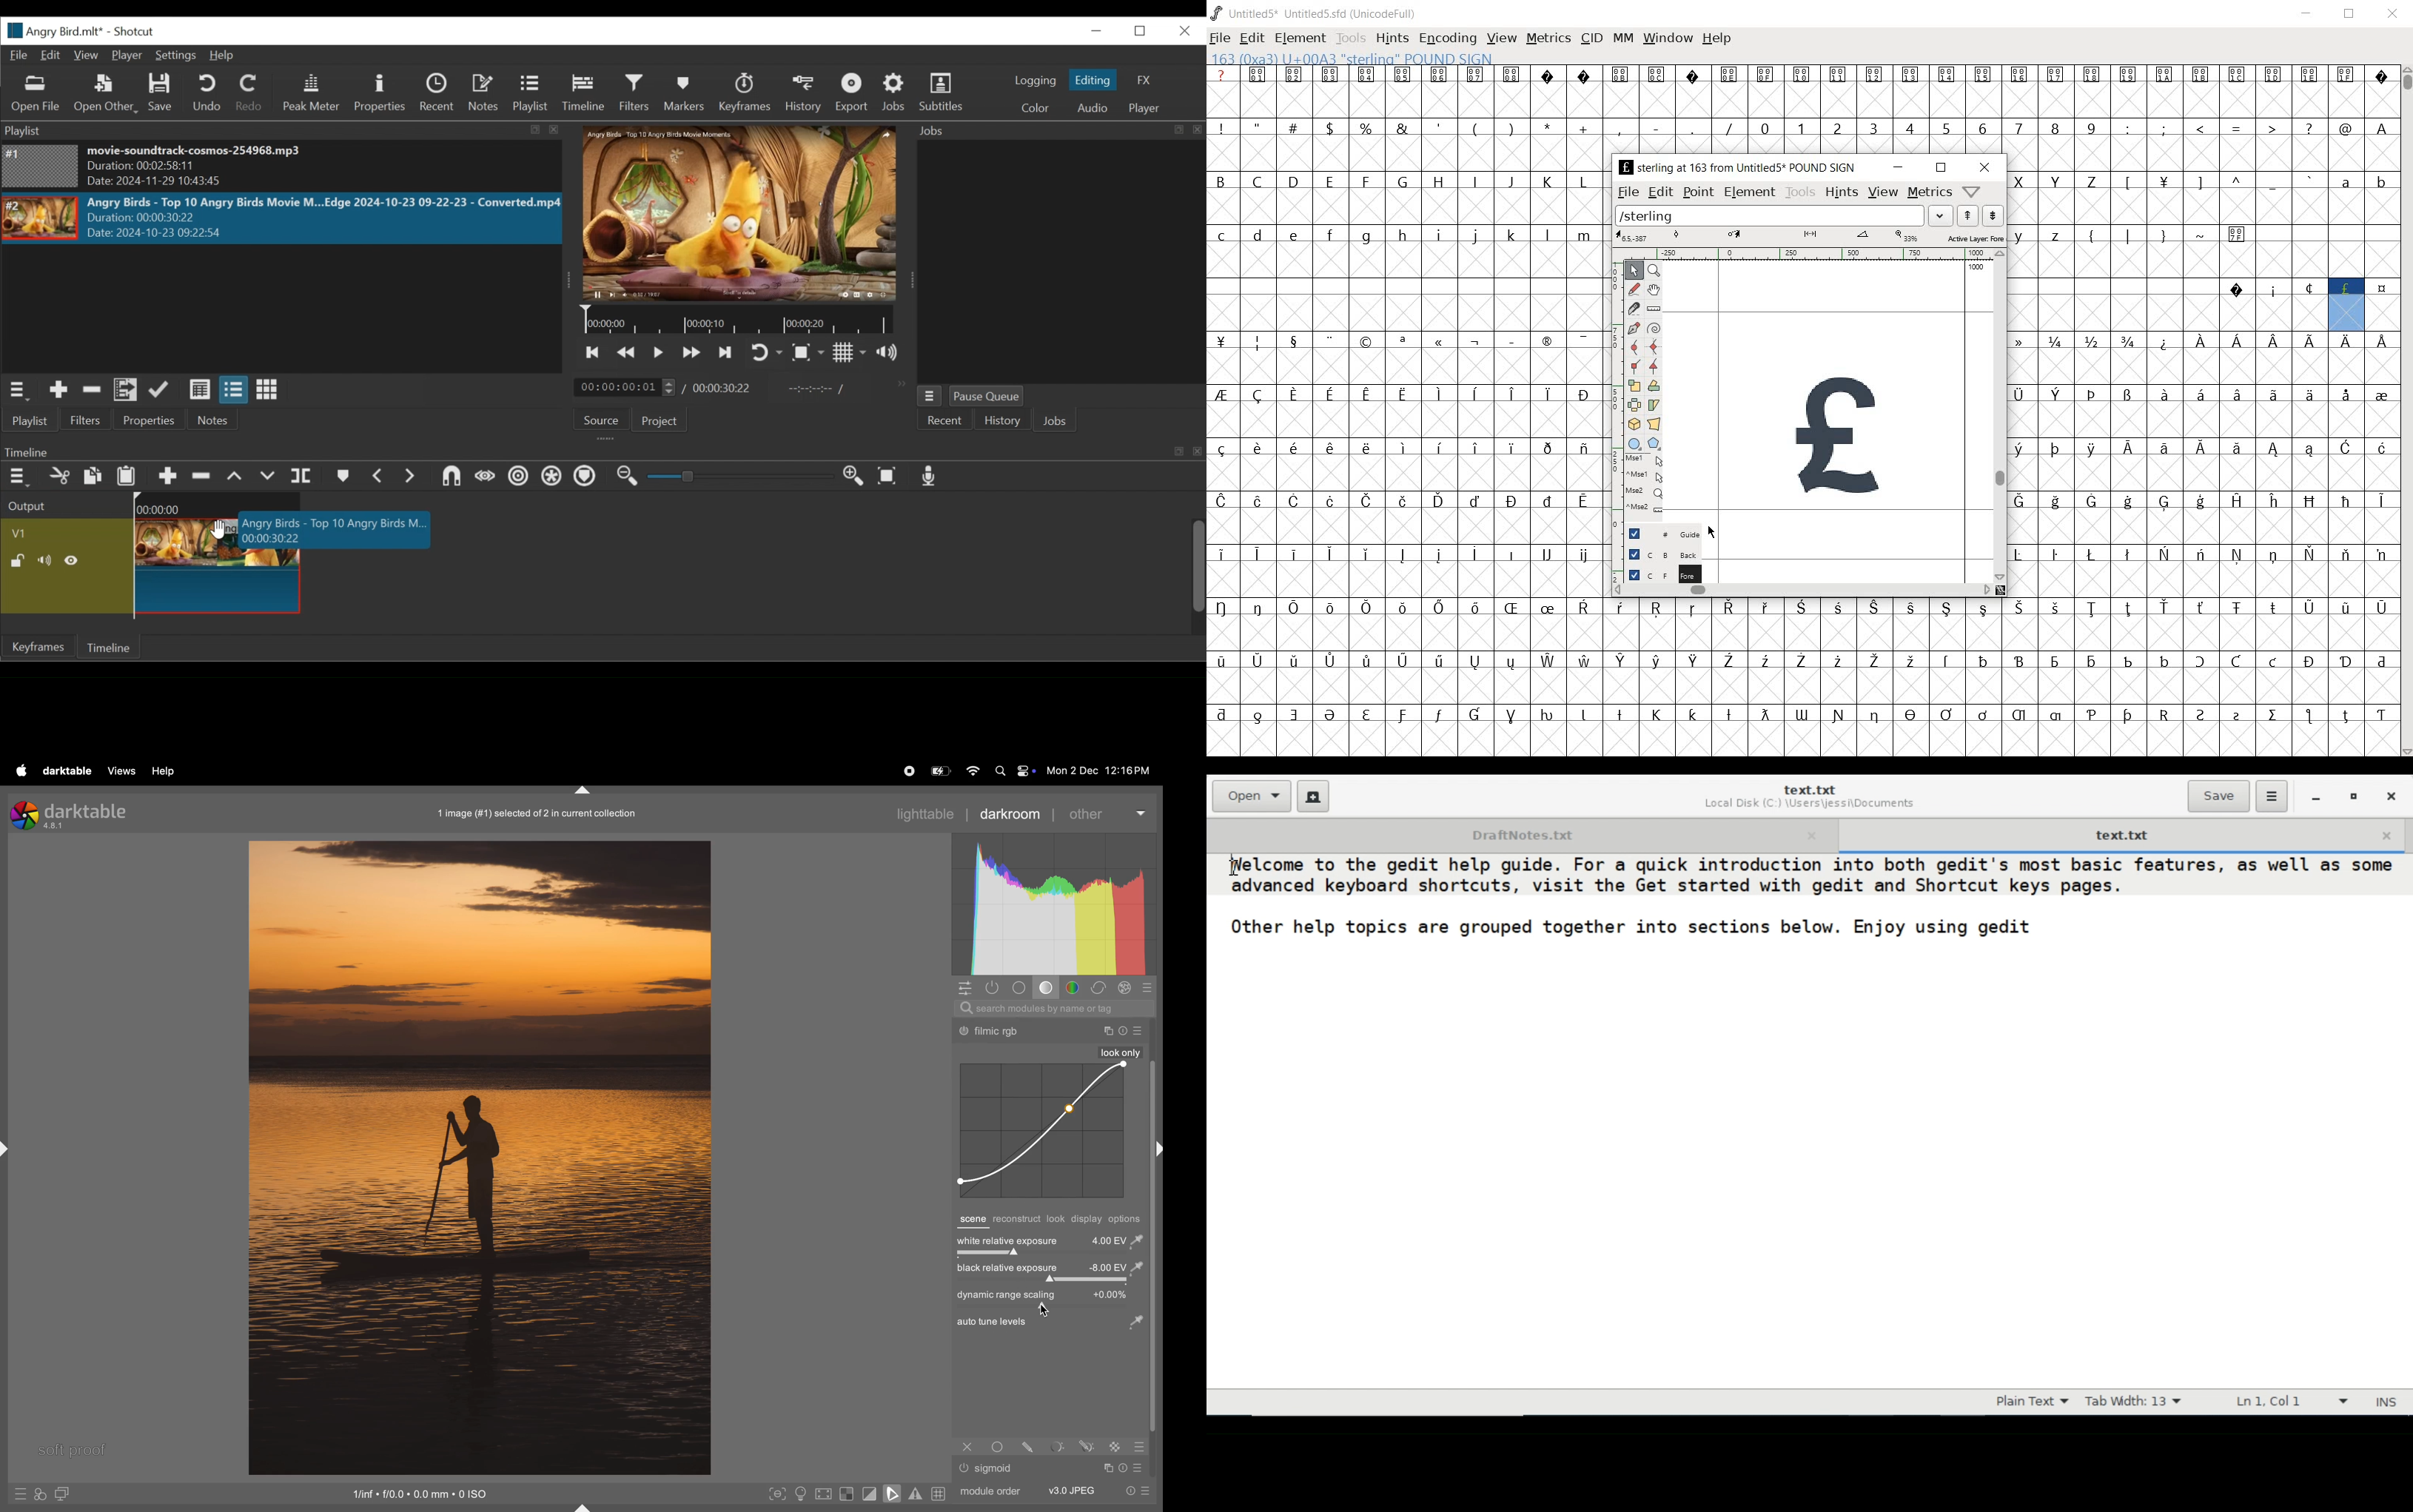 This screenshot has height=1512, width=2436. Describe the element at coordinates (689, 353) in the screenshot. I see `Play quickly forward` at that location.